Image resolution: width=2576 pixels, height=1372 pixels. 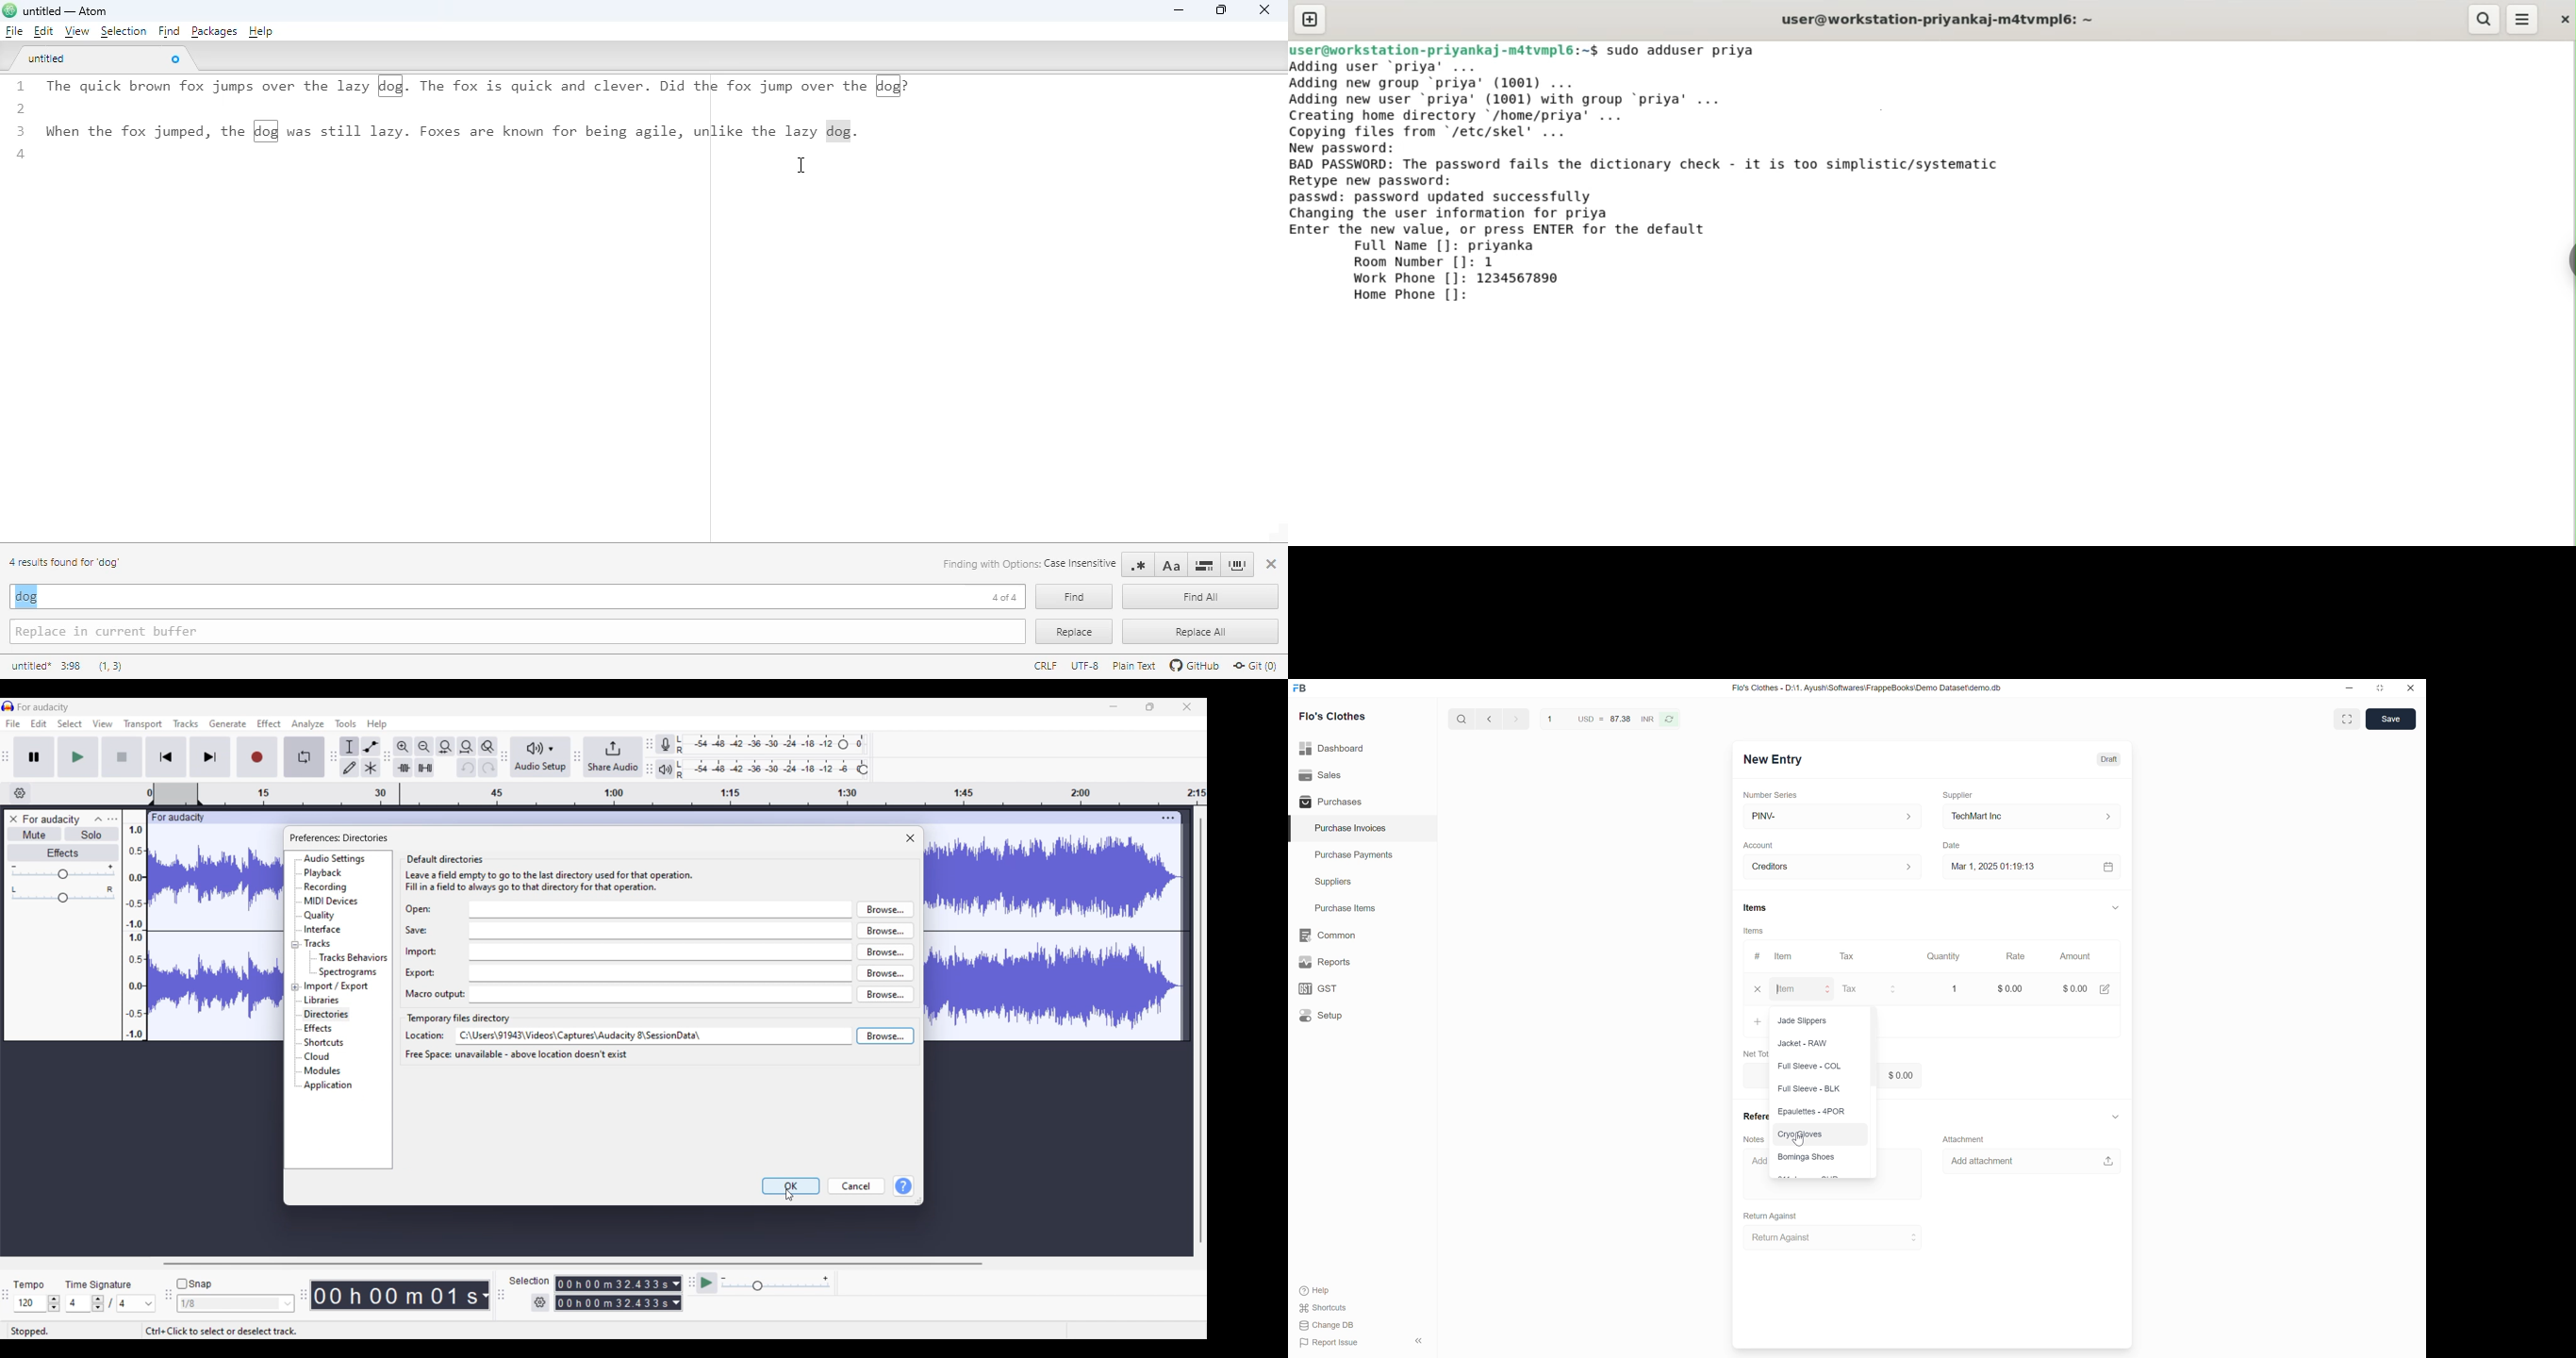 What do you see at coordinates (2030, 867) in the screenshot?
I see `Mar 1, 2025 01:19:13 ` at bounding box center [2030, 867].